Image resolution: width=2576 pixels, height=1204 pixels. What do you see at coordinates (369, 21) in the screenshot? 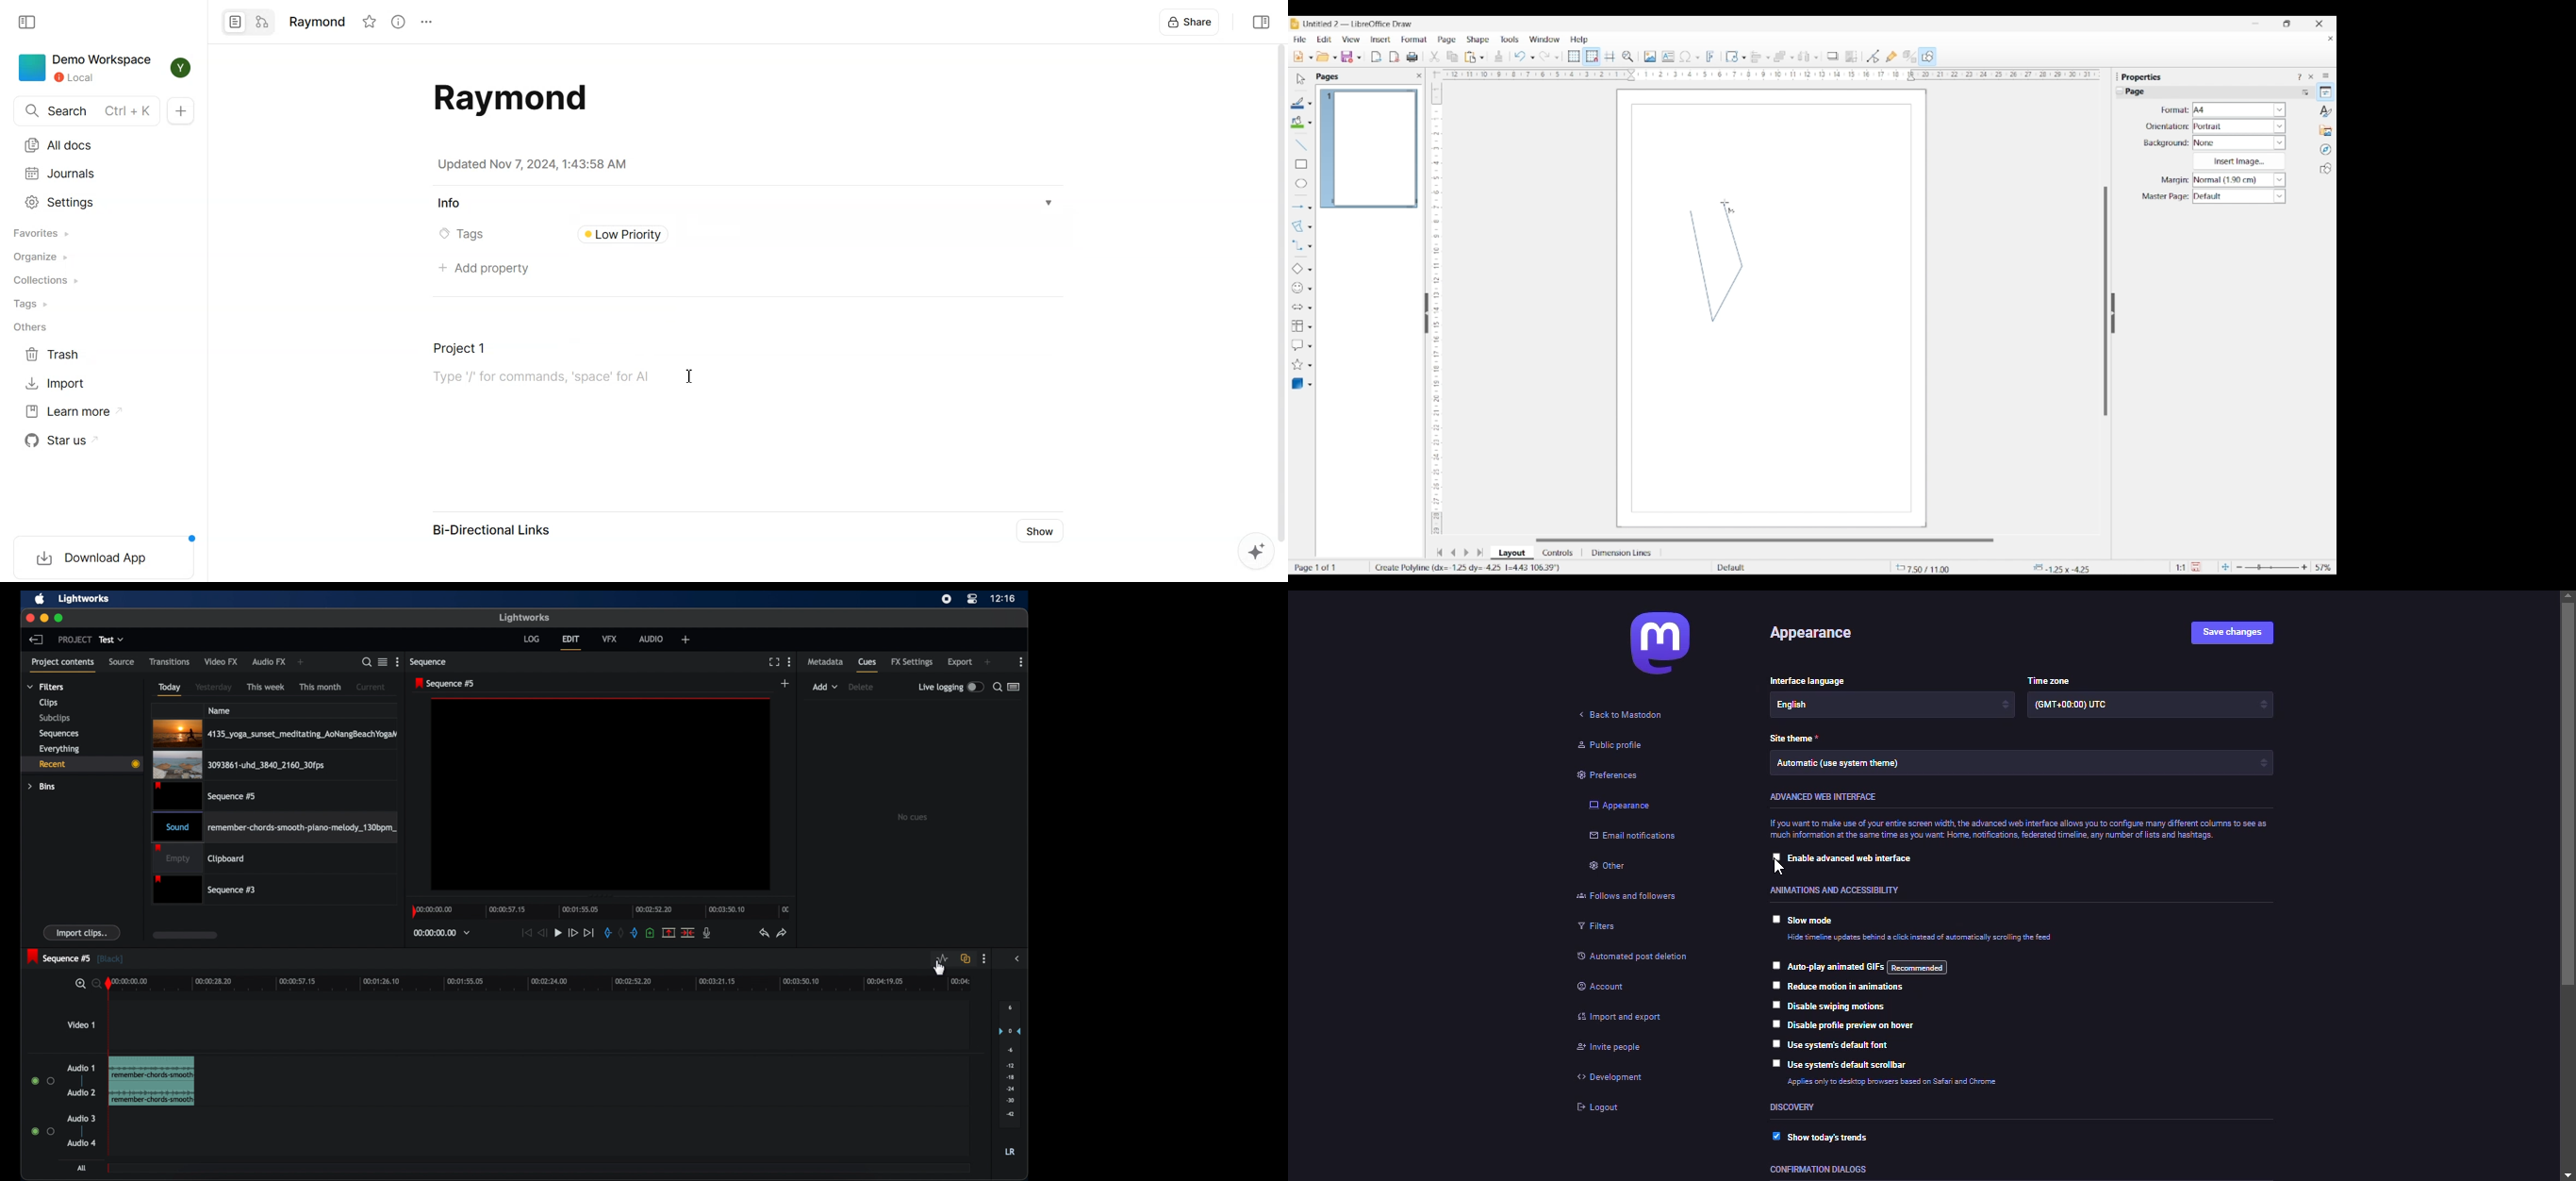
I see `Favorite` at bounding box center [369, 21].